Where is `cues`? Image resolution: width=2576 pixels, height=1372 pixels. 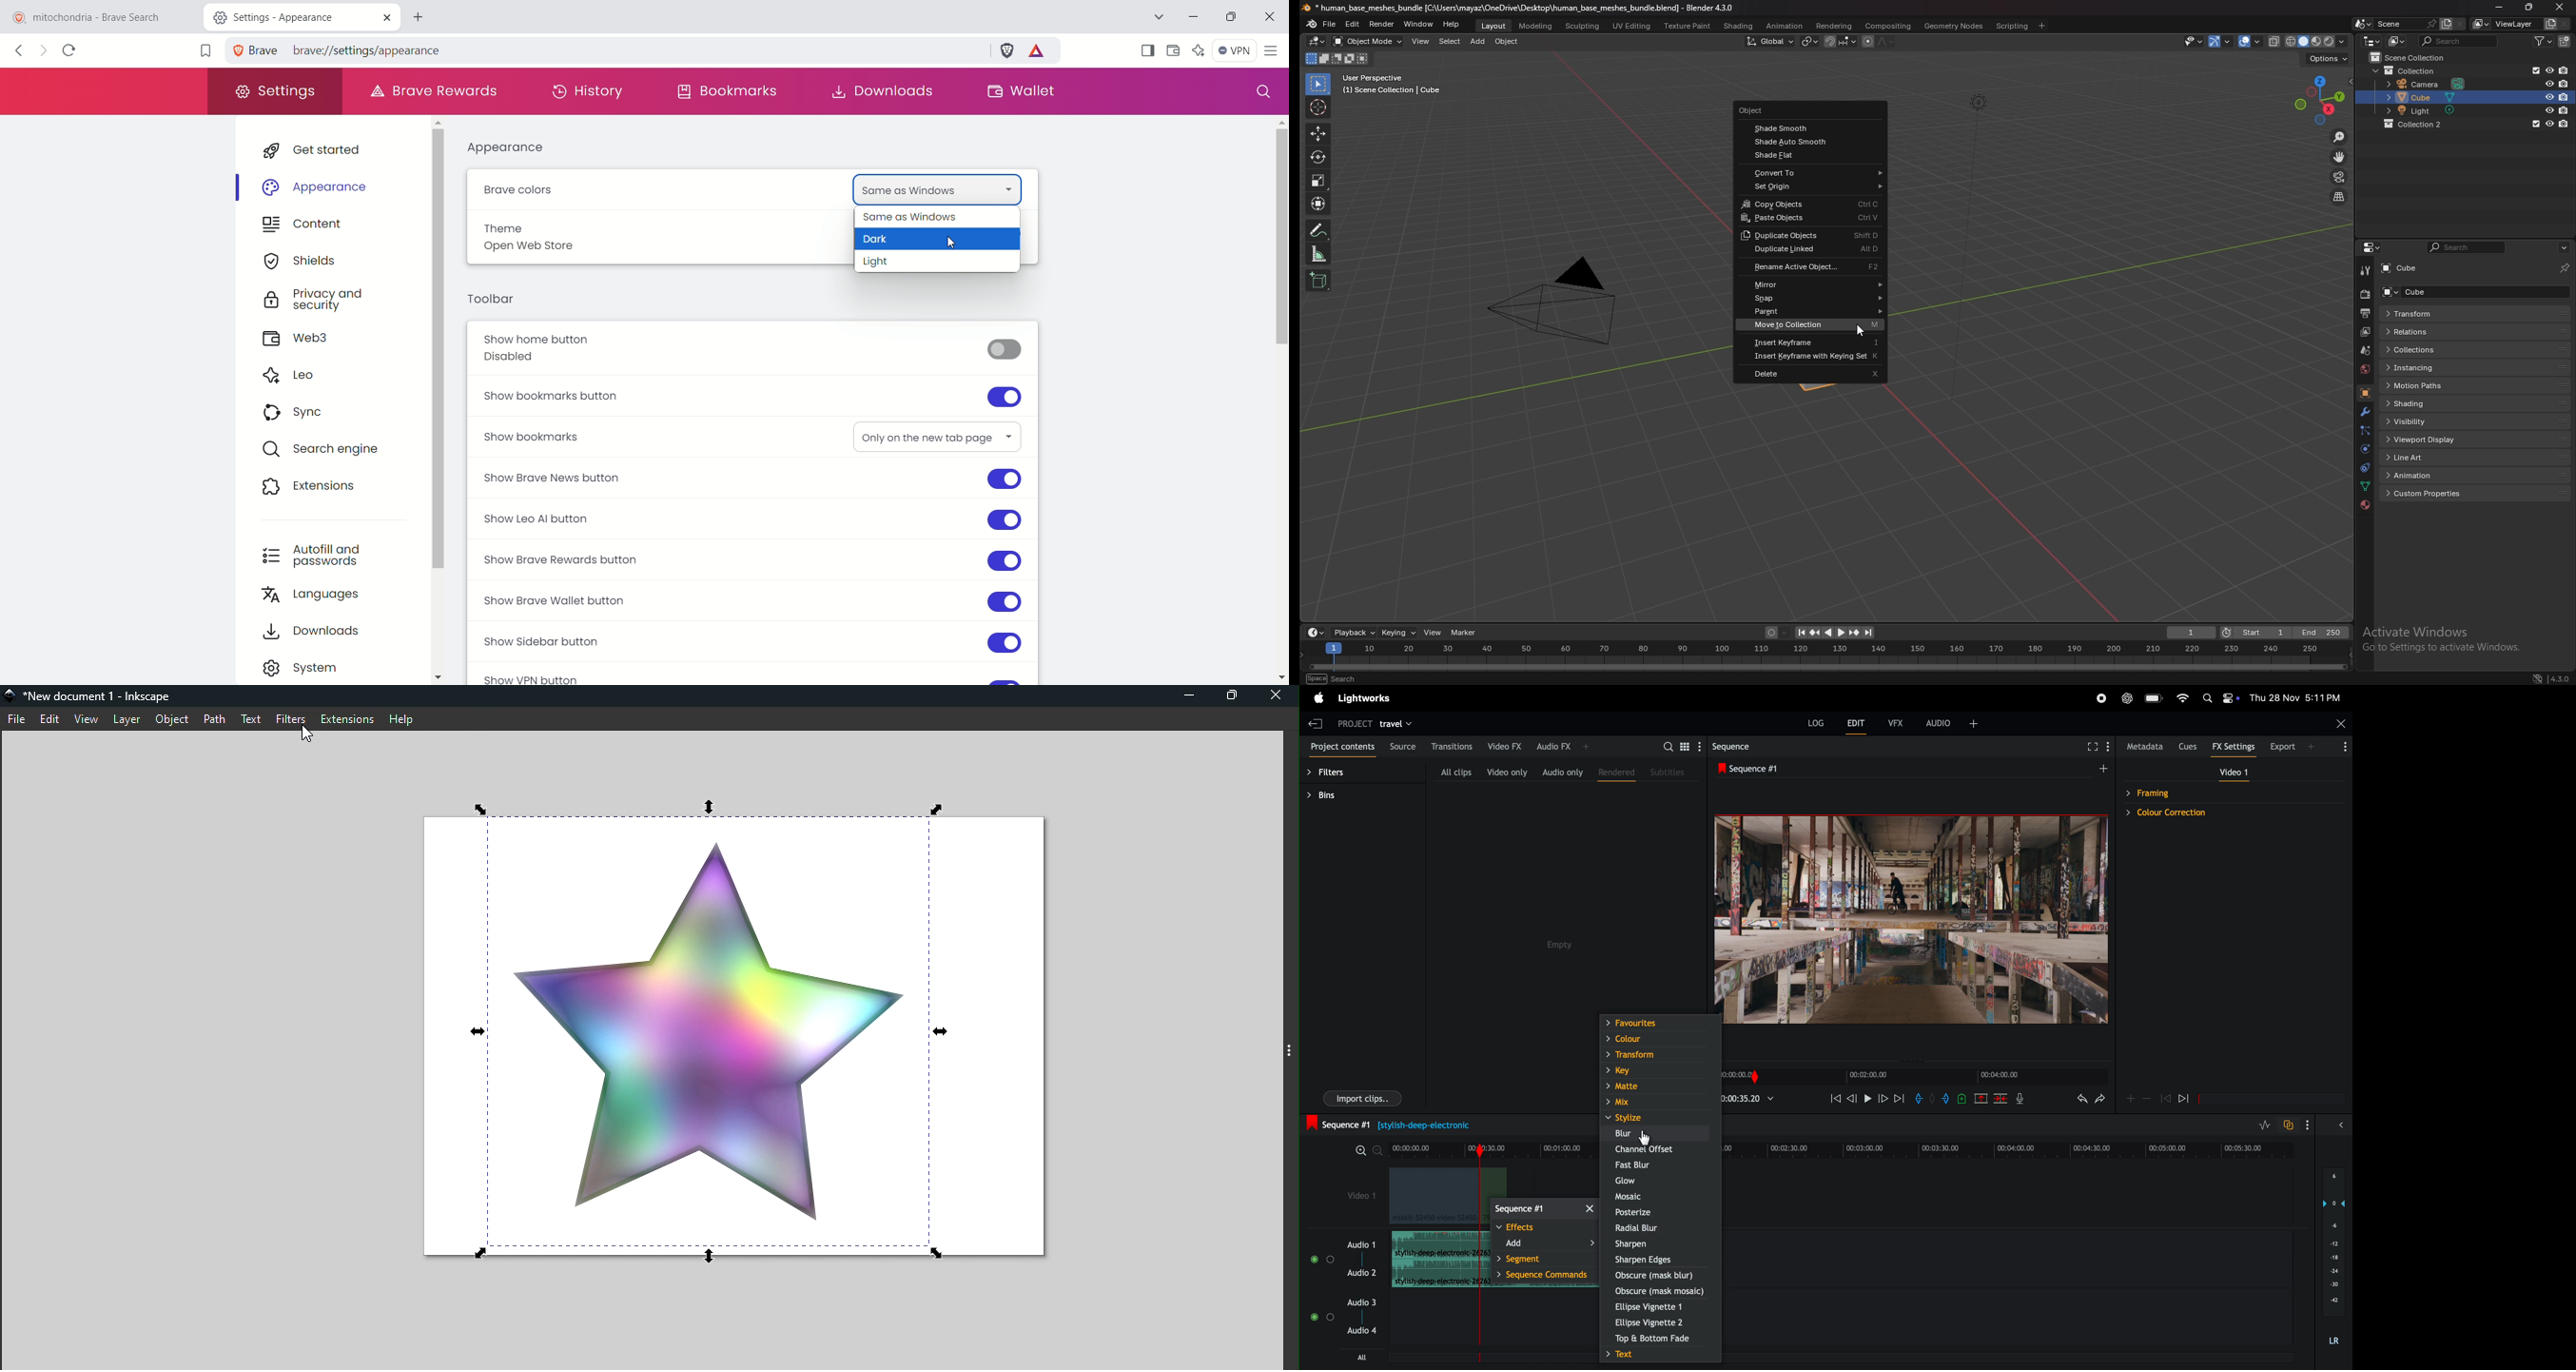
cues is located at coordinates (2187, 746).